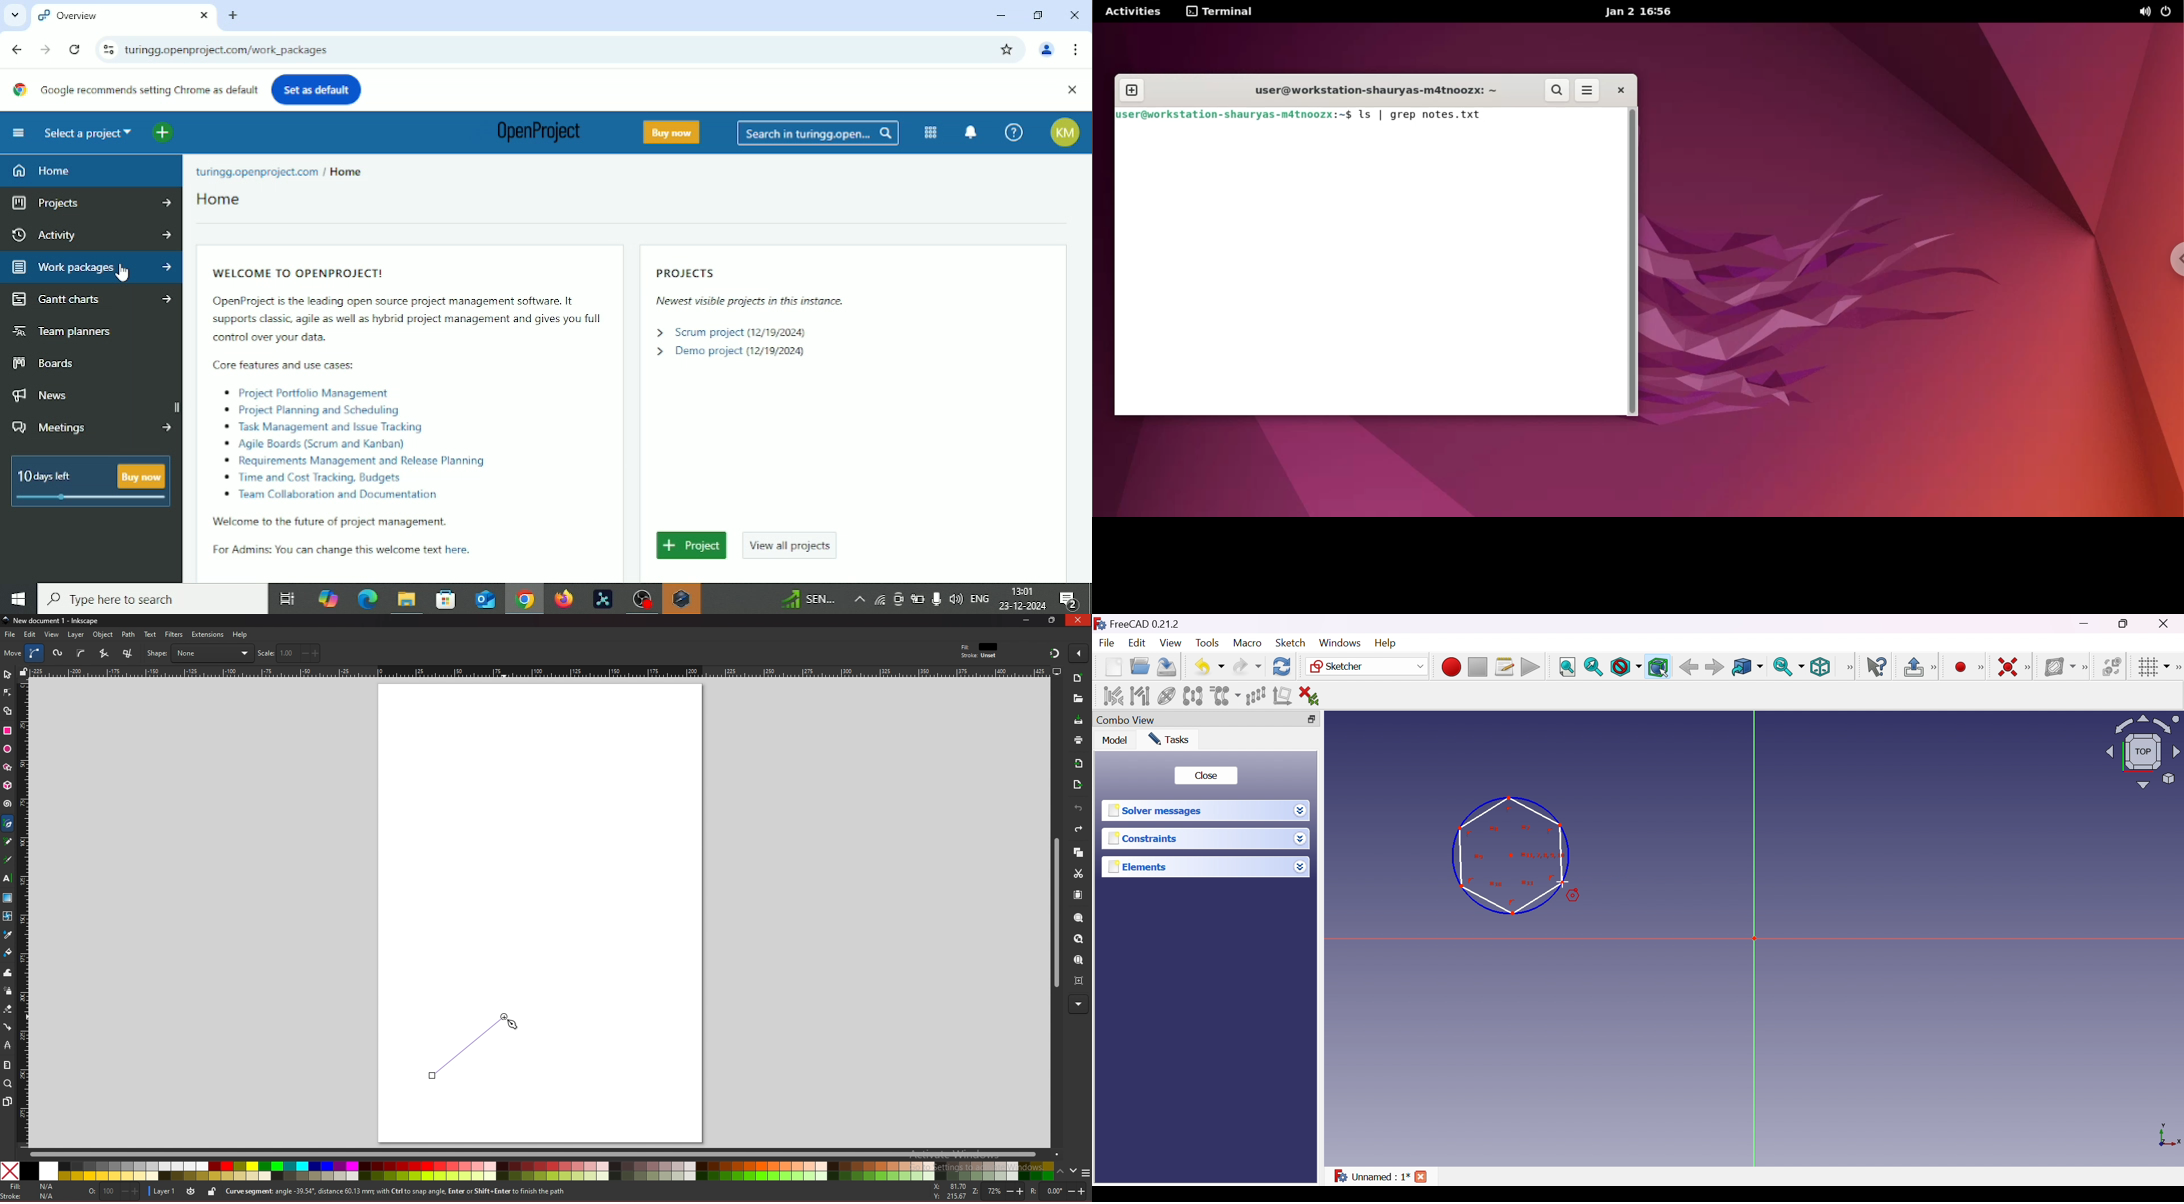 The height and width of the screenshot is (1204, 2184). I want to click on Isometric, so click(1820, 666).